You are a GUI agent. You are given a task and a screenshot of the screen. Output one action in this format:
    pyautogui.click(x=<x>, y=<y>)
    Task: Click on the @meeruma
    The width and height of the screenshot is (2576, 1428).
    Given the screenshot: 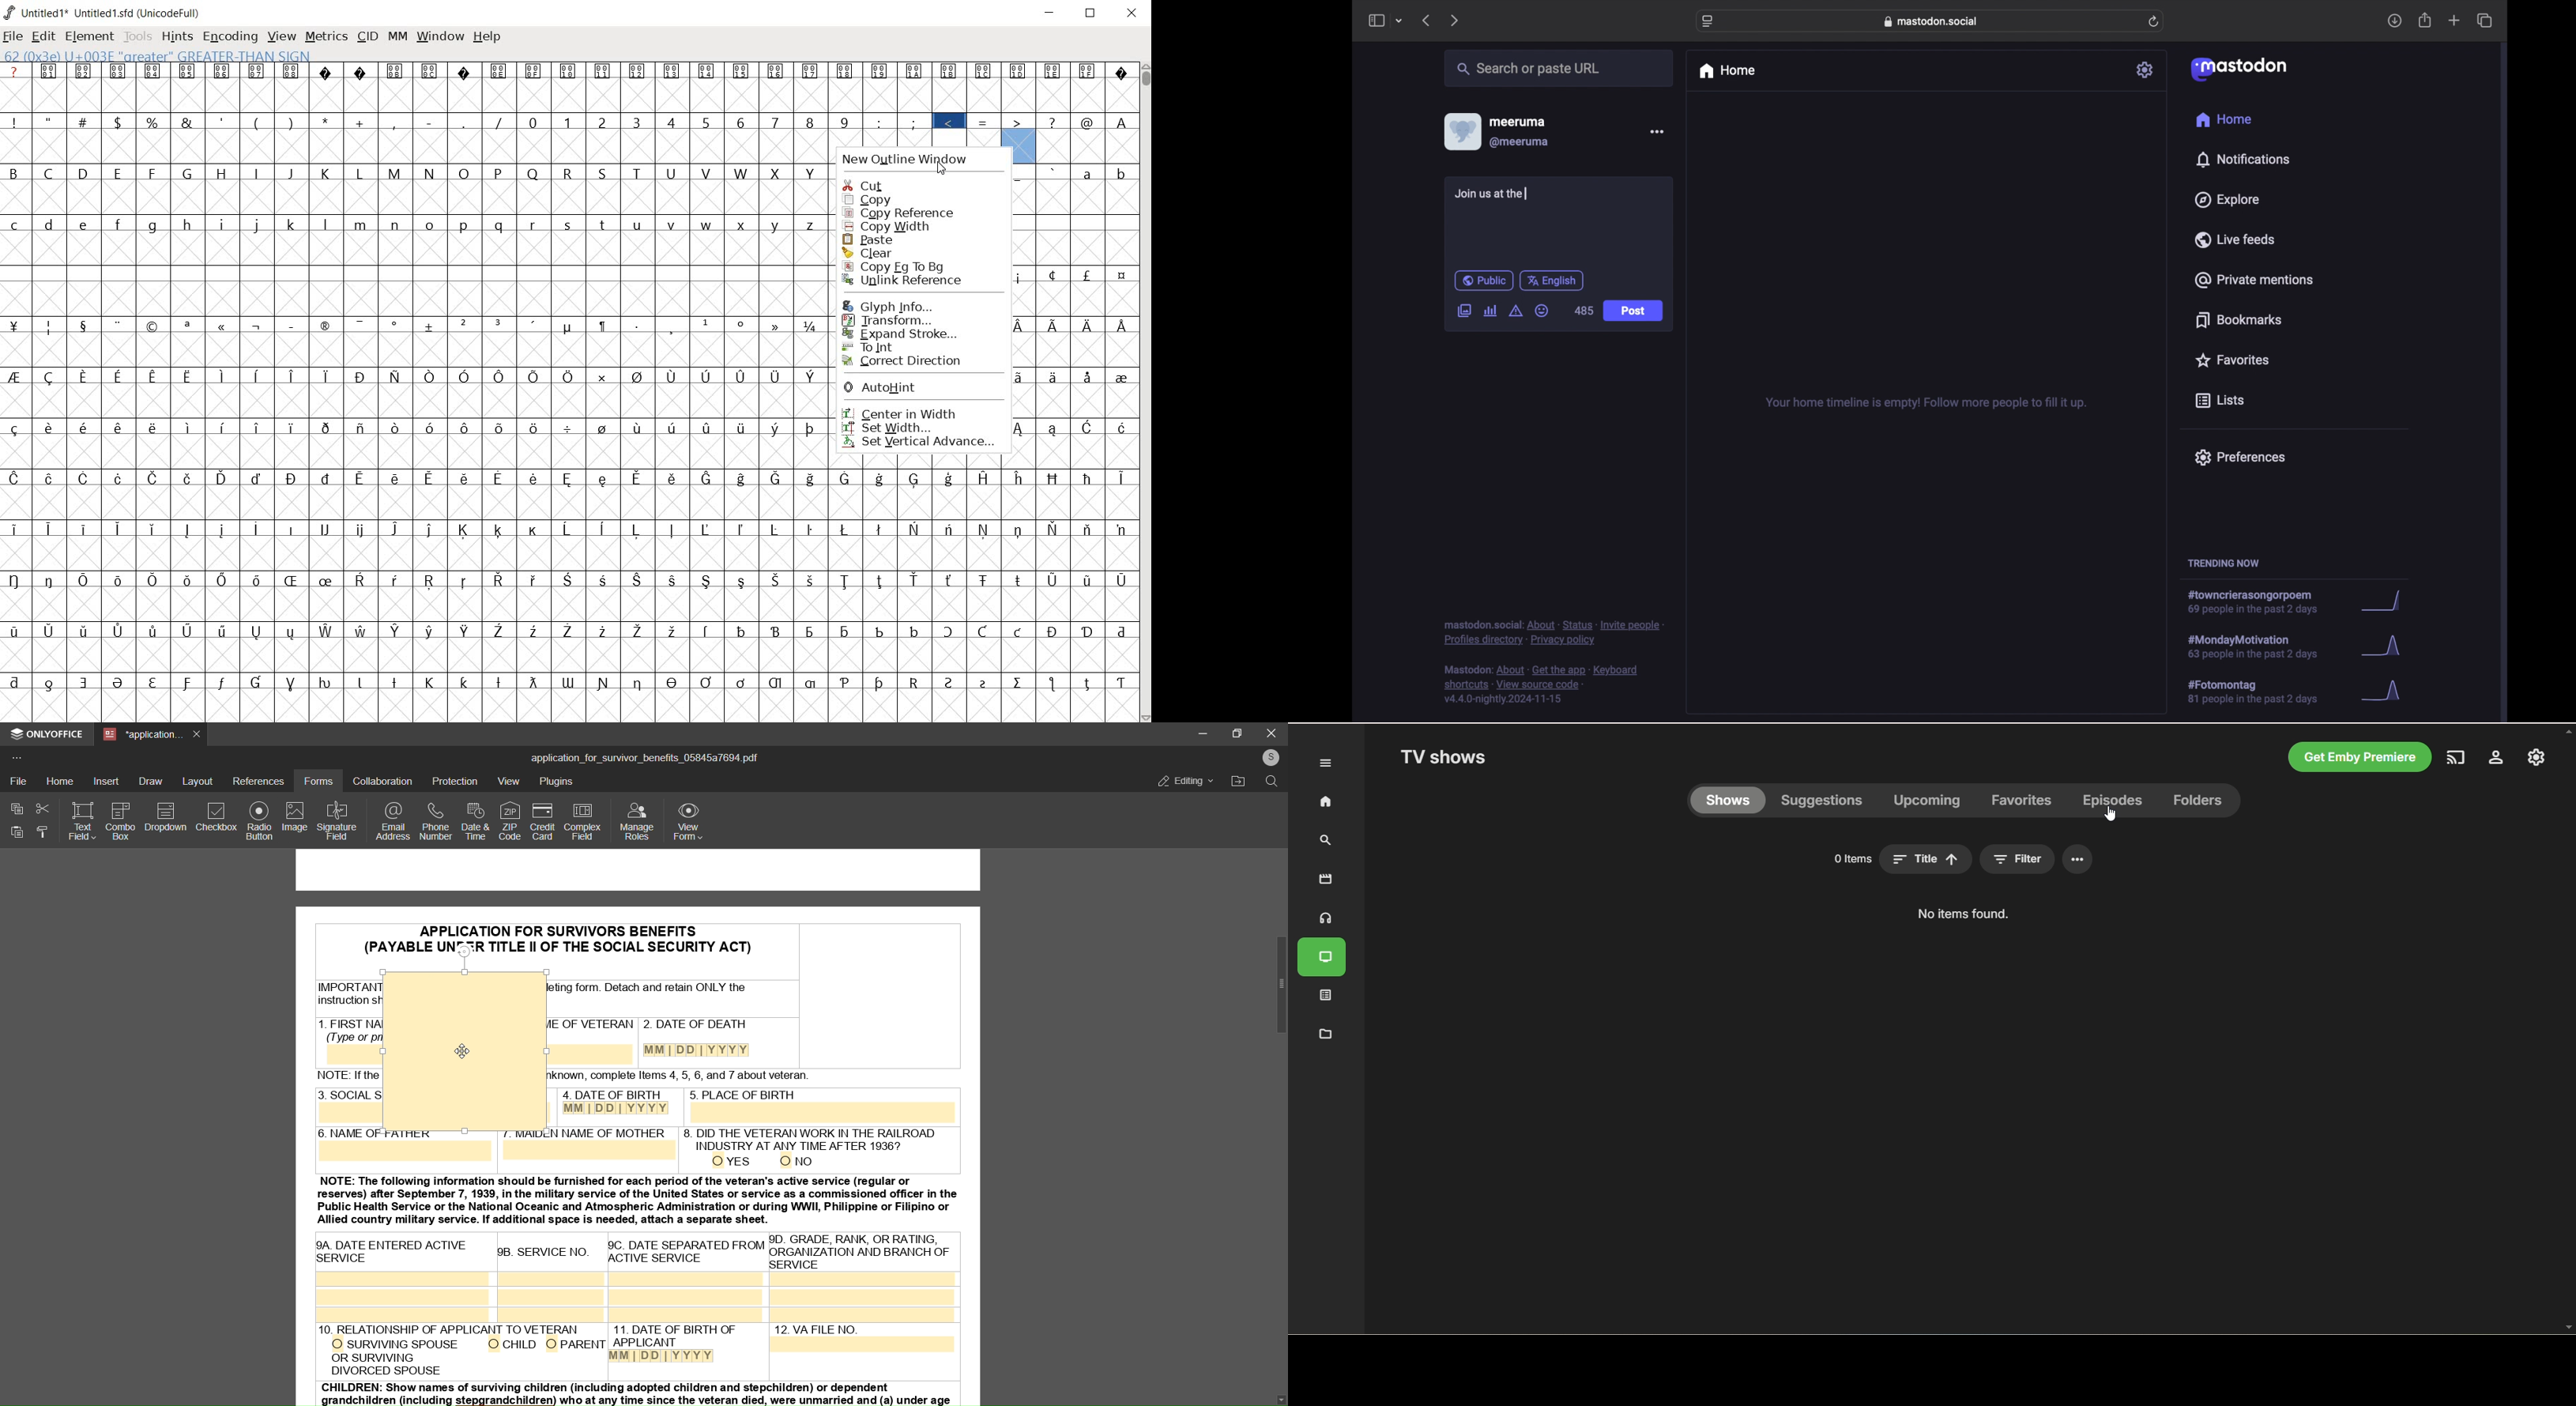 What is the action you would take?
    pyautogui.click(x=1519, y=142)
    